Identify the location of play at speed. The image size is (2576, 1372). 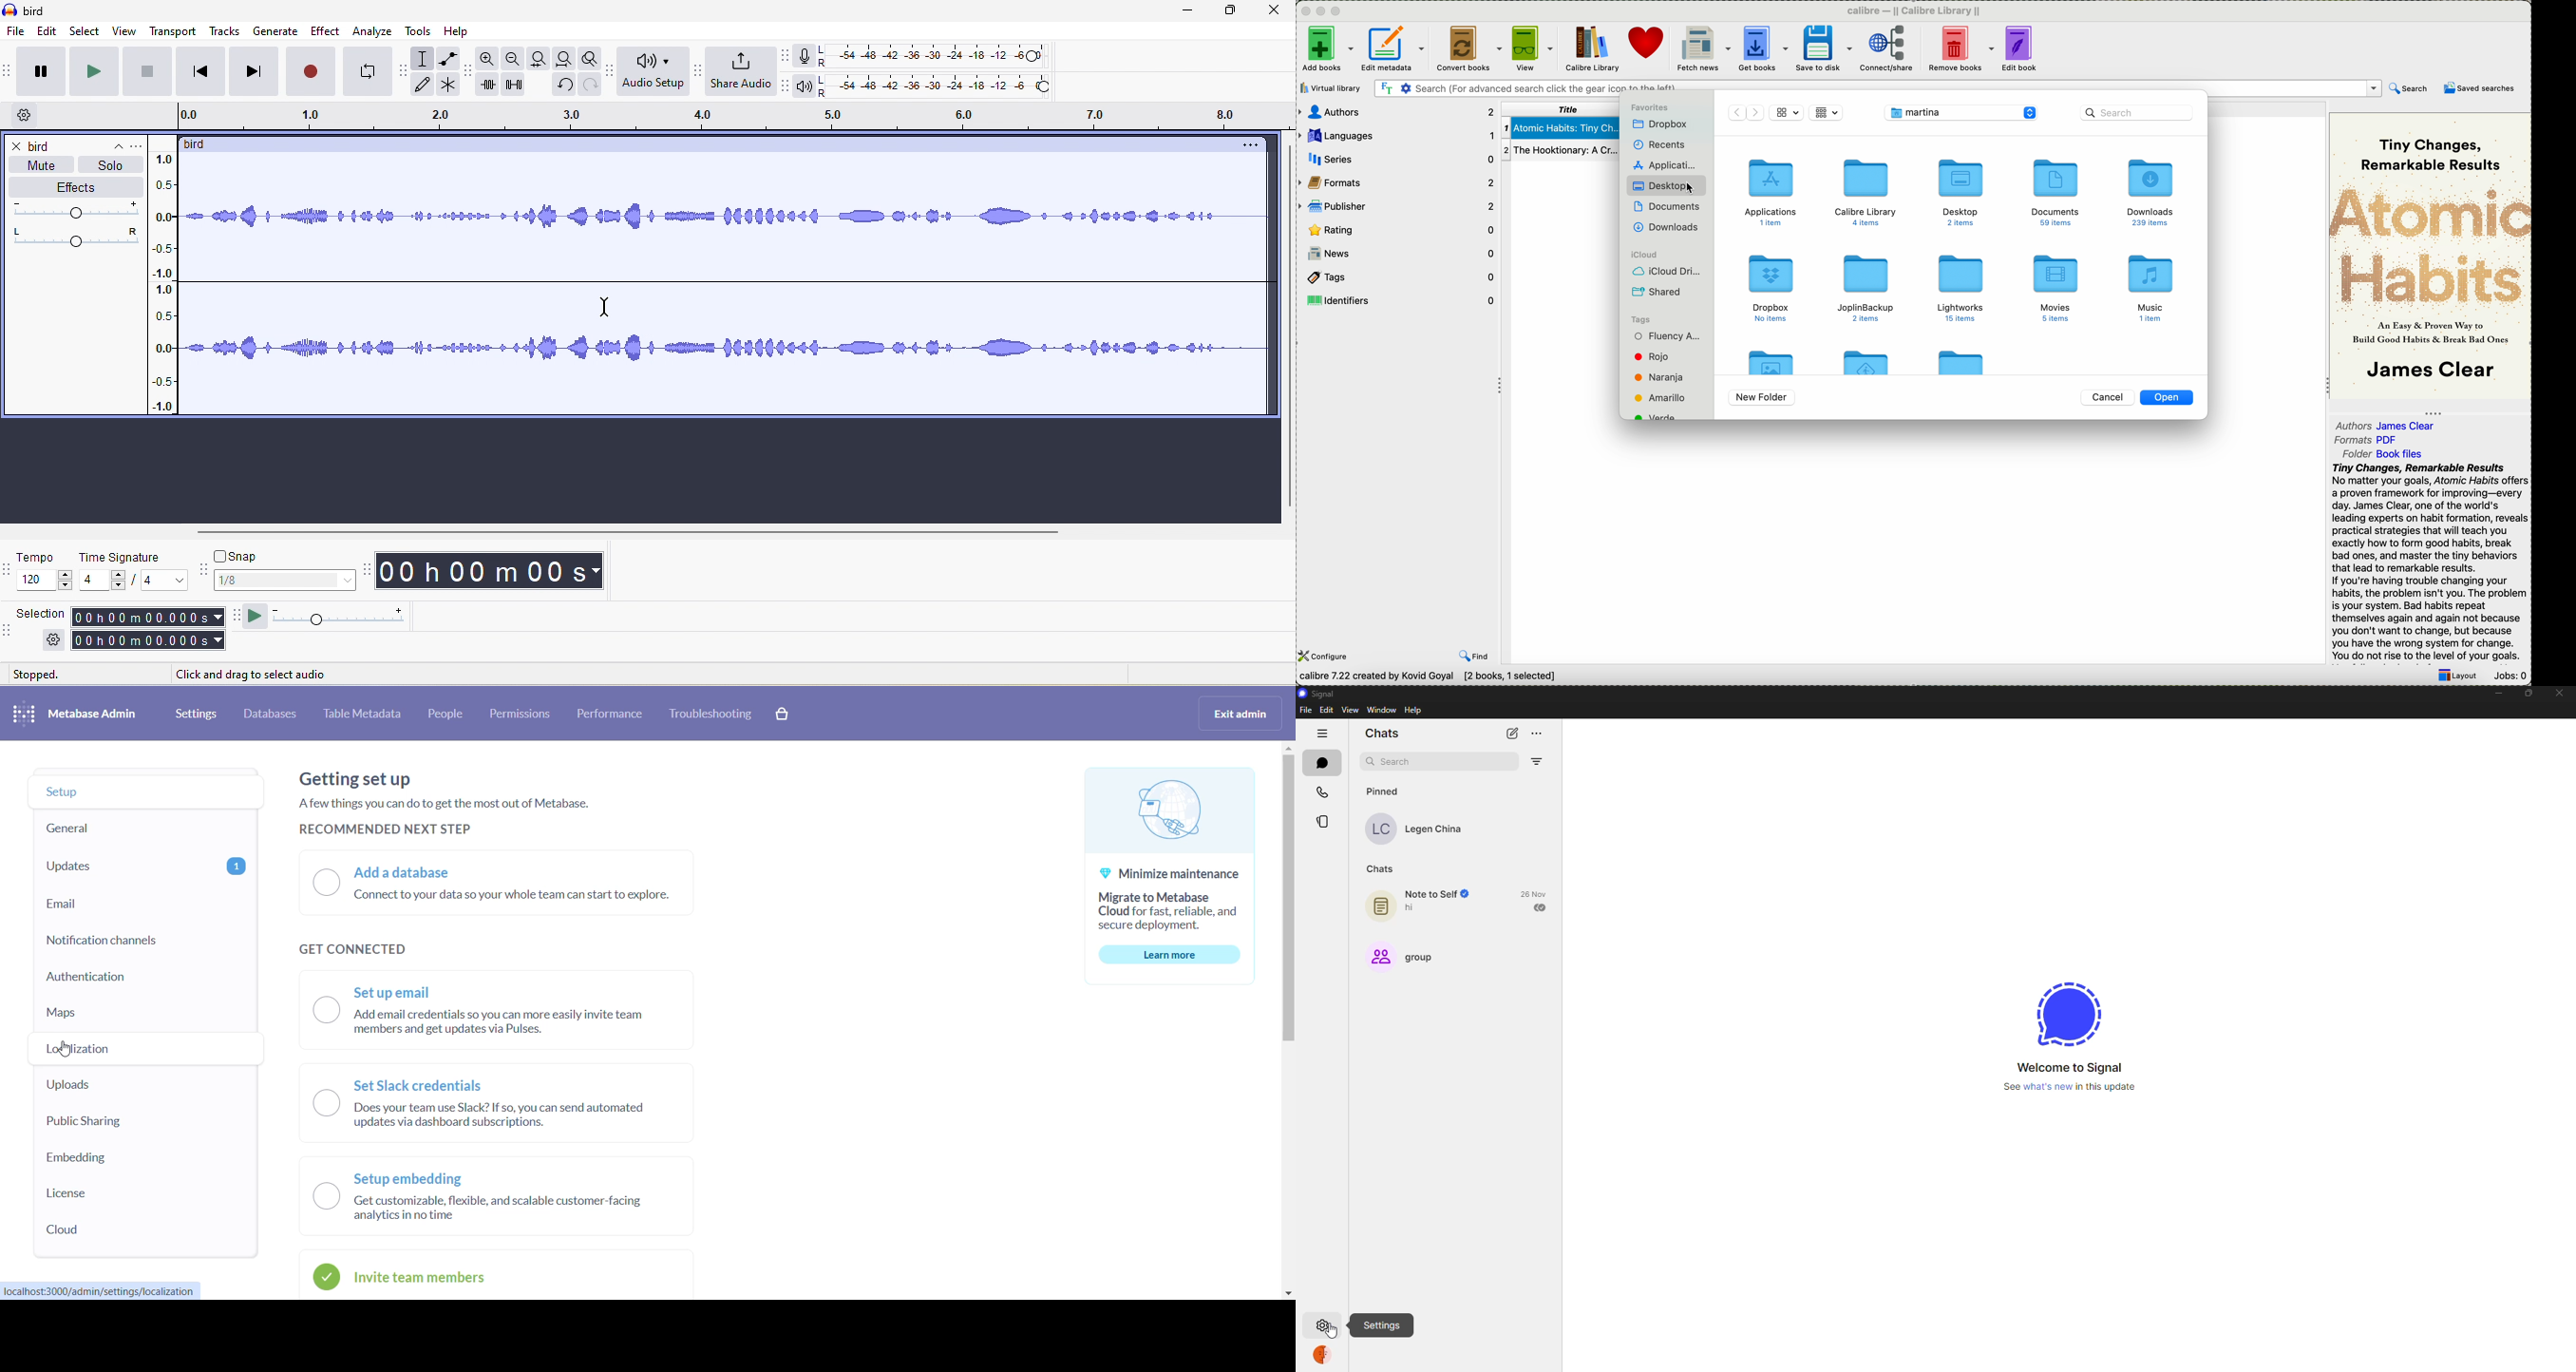
(348, 619).